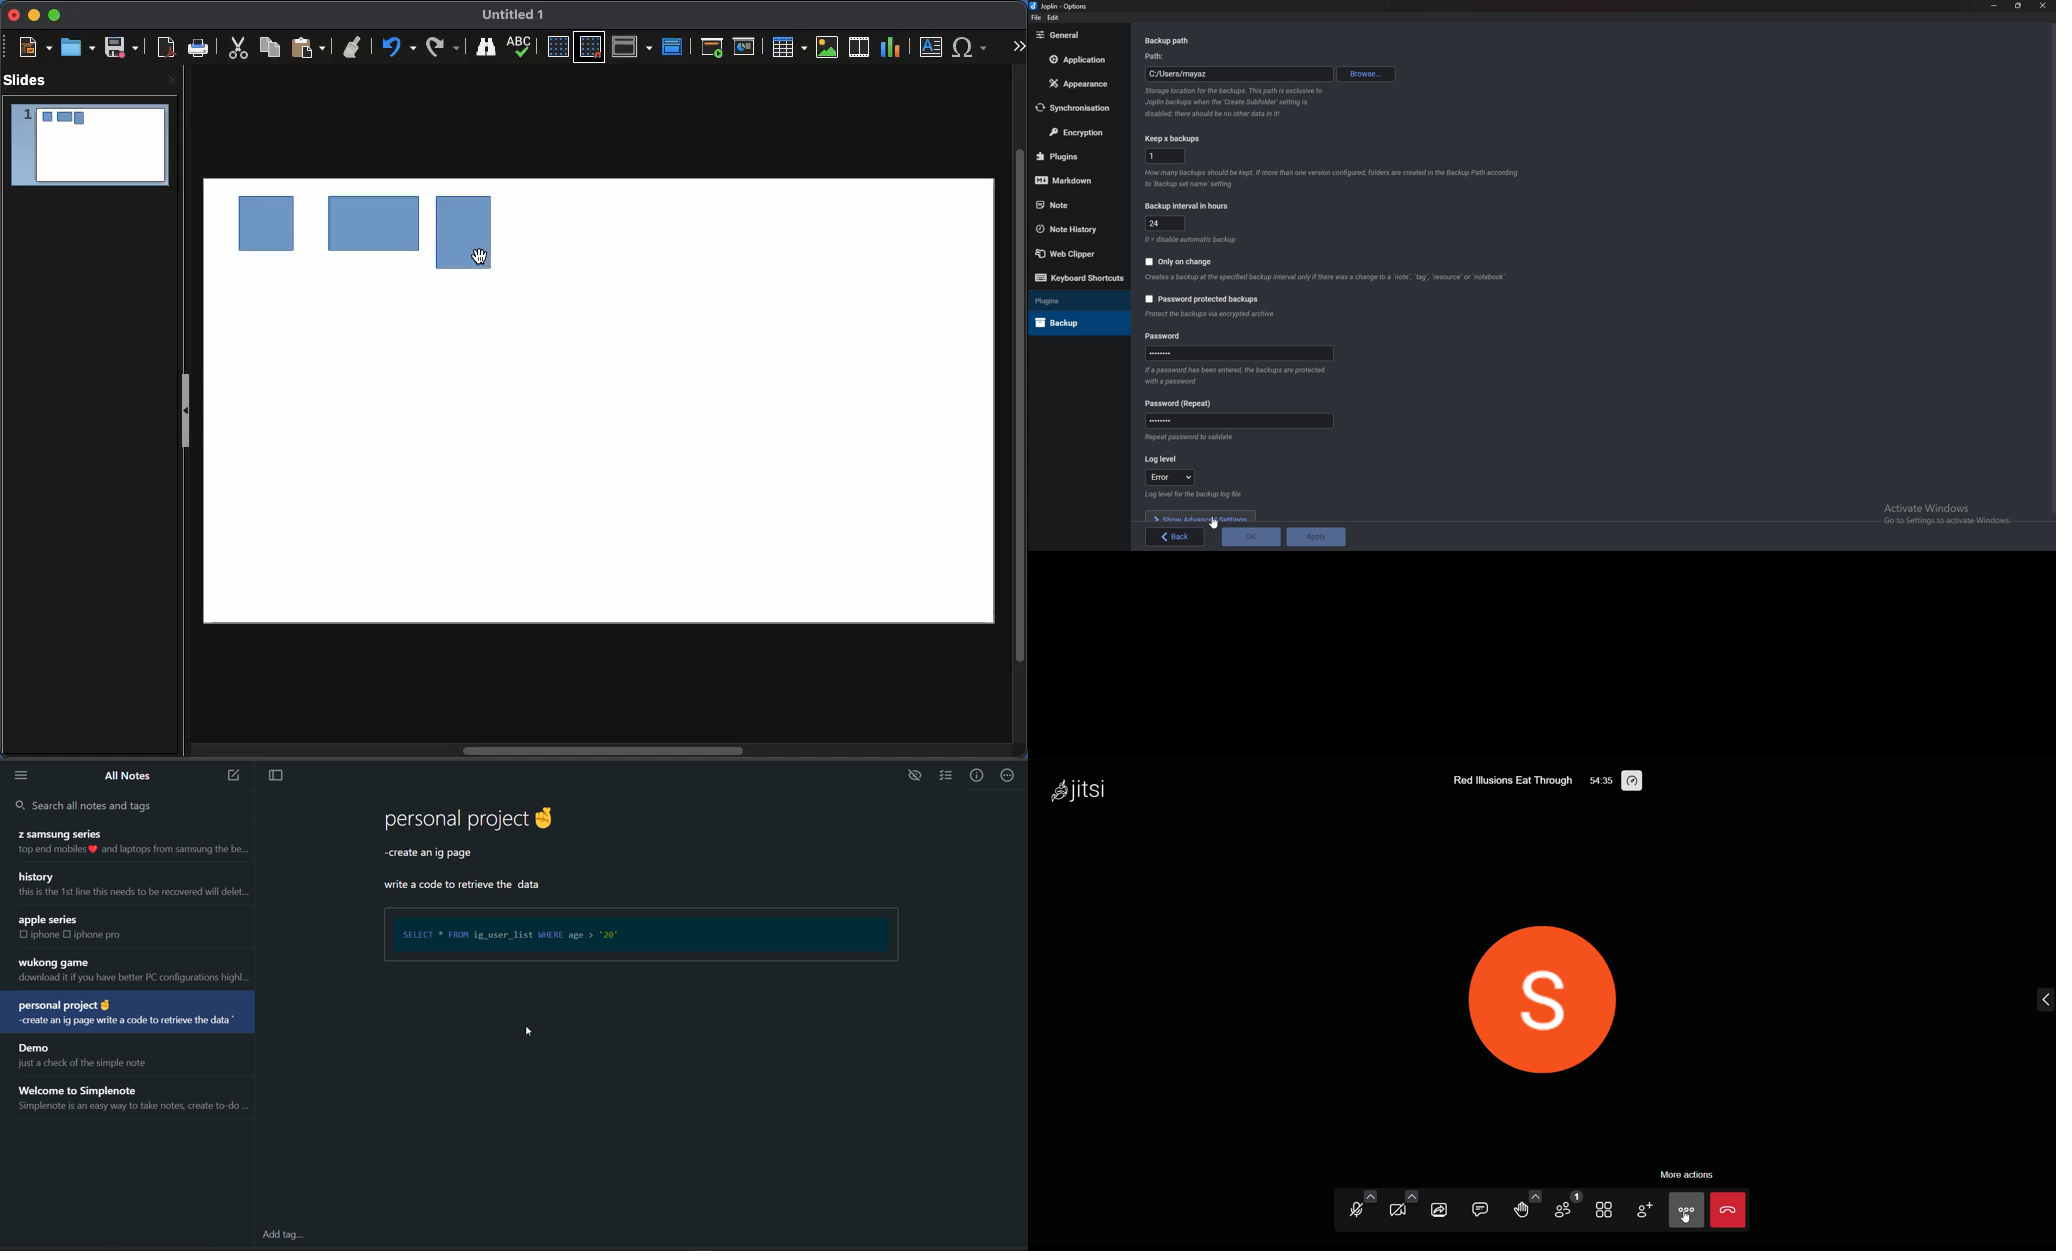  I want to click on Print, so click(198, 46).